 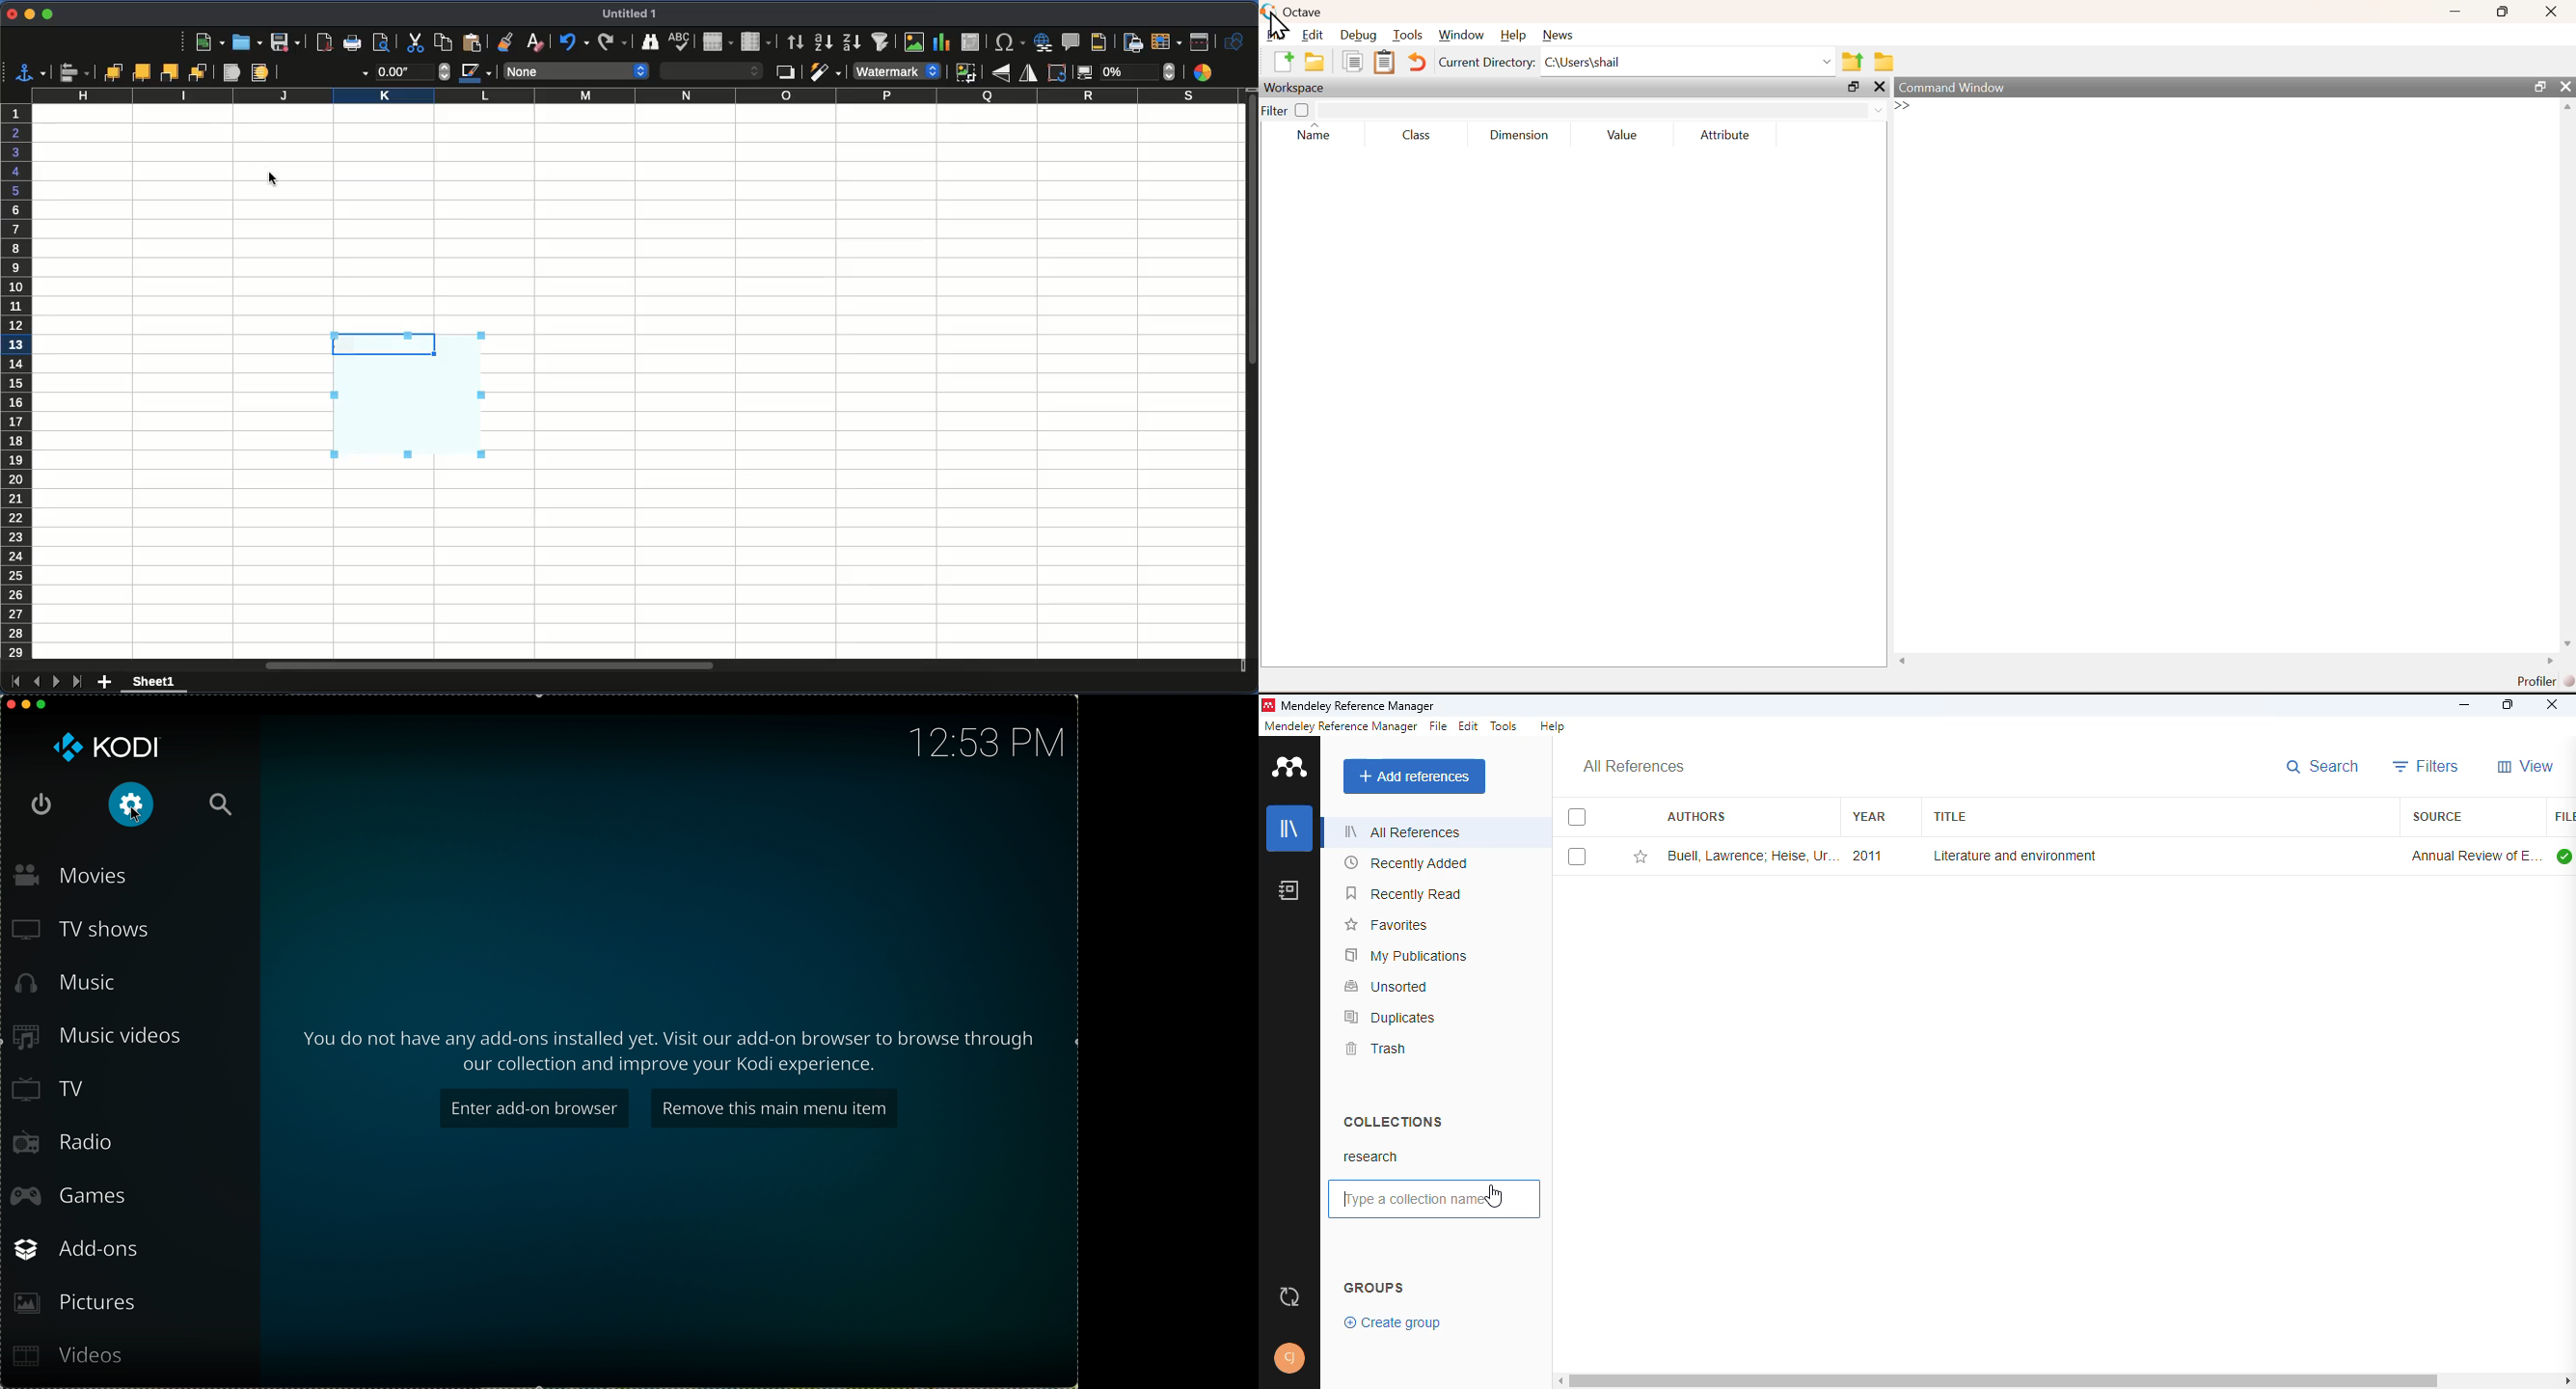 I want to click on add references, so click(x=1414, y=776).